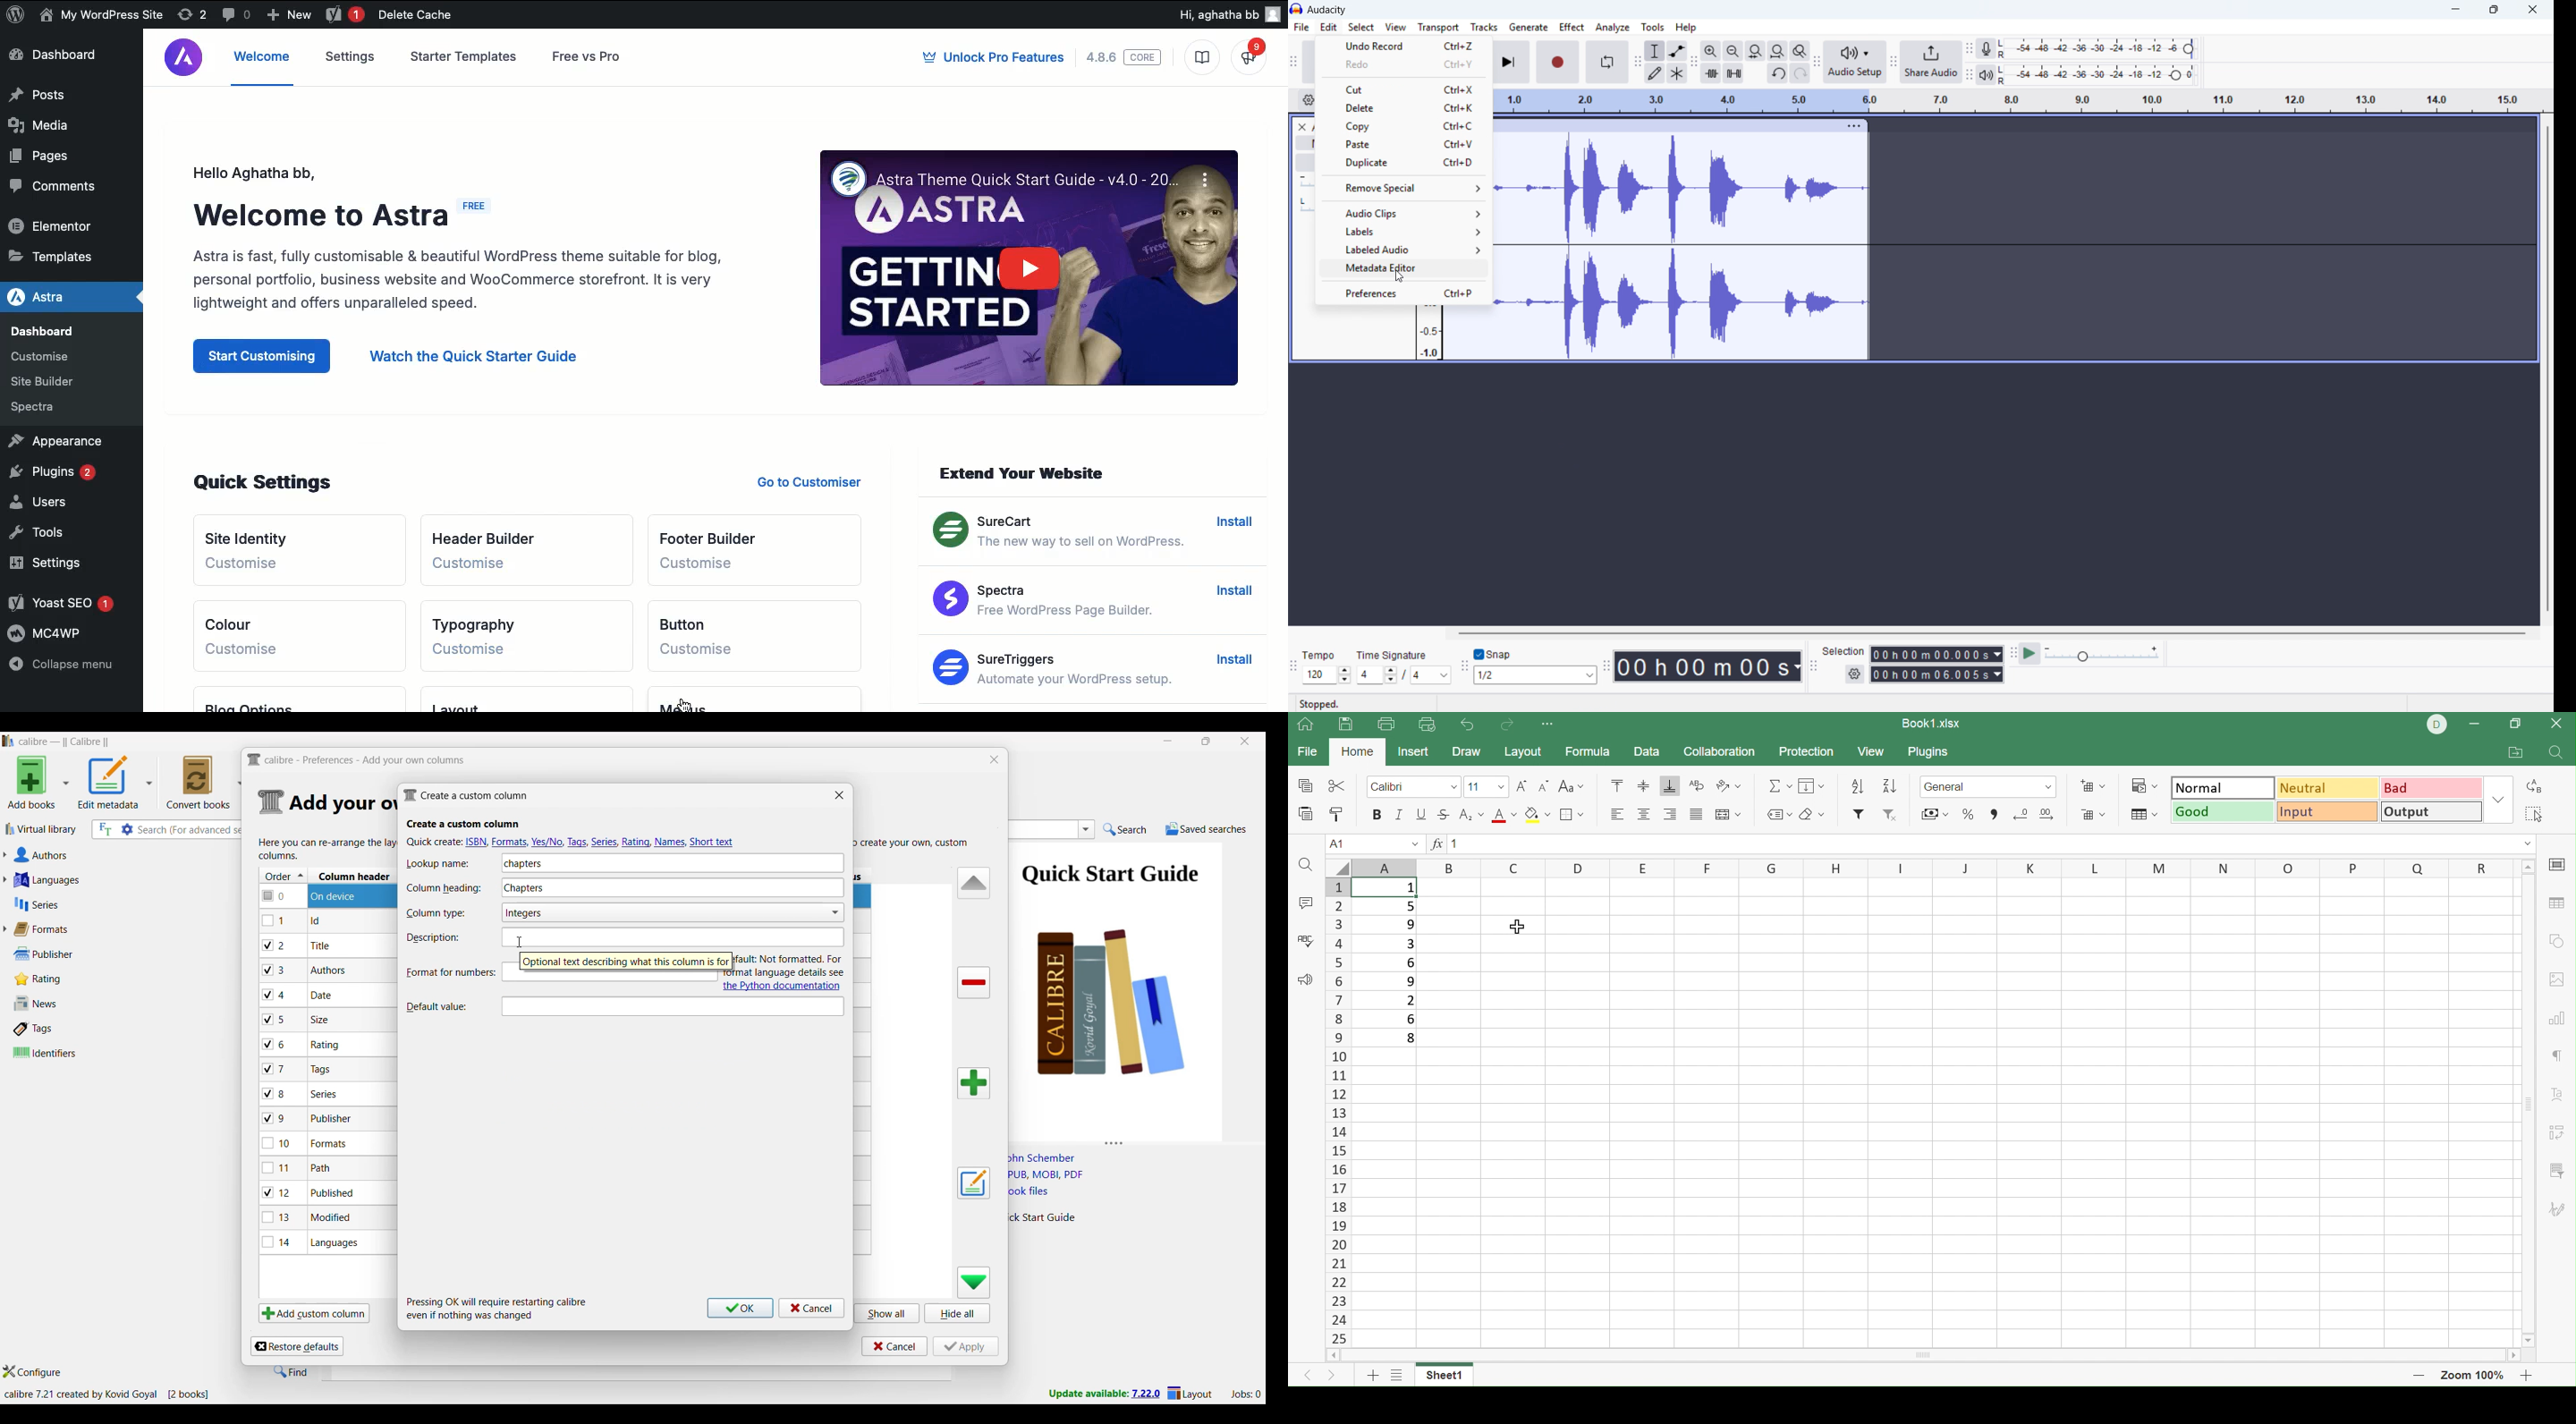 The width and height of the screenshot is (2576, 1428). Describe the element at coordinates (1402, 213) in the screenshot. I see `audio clips` at that location.